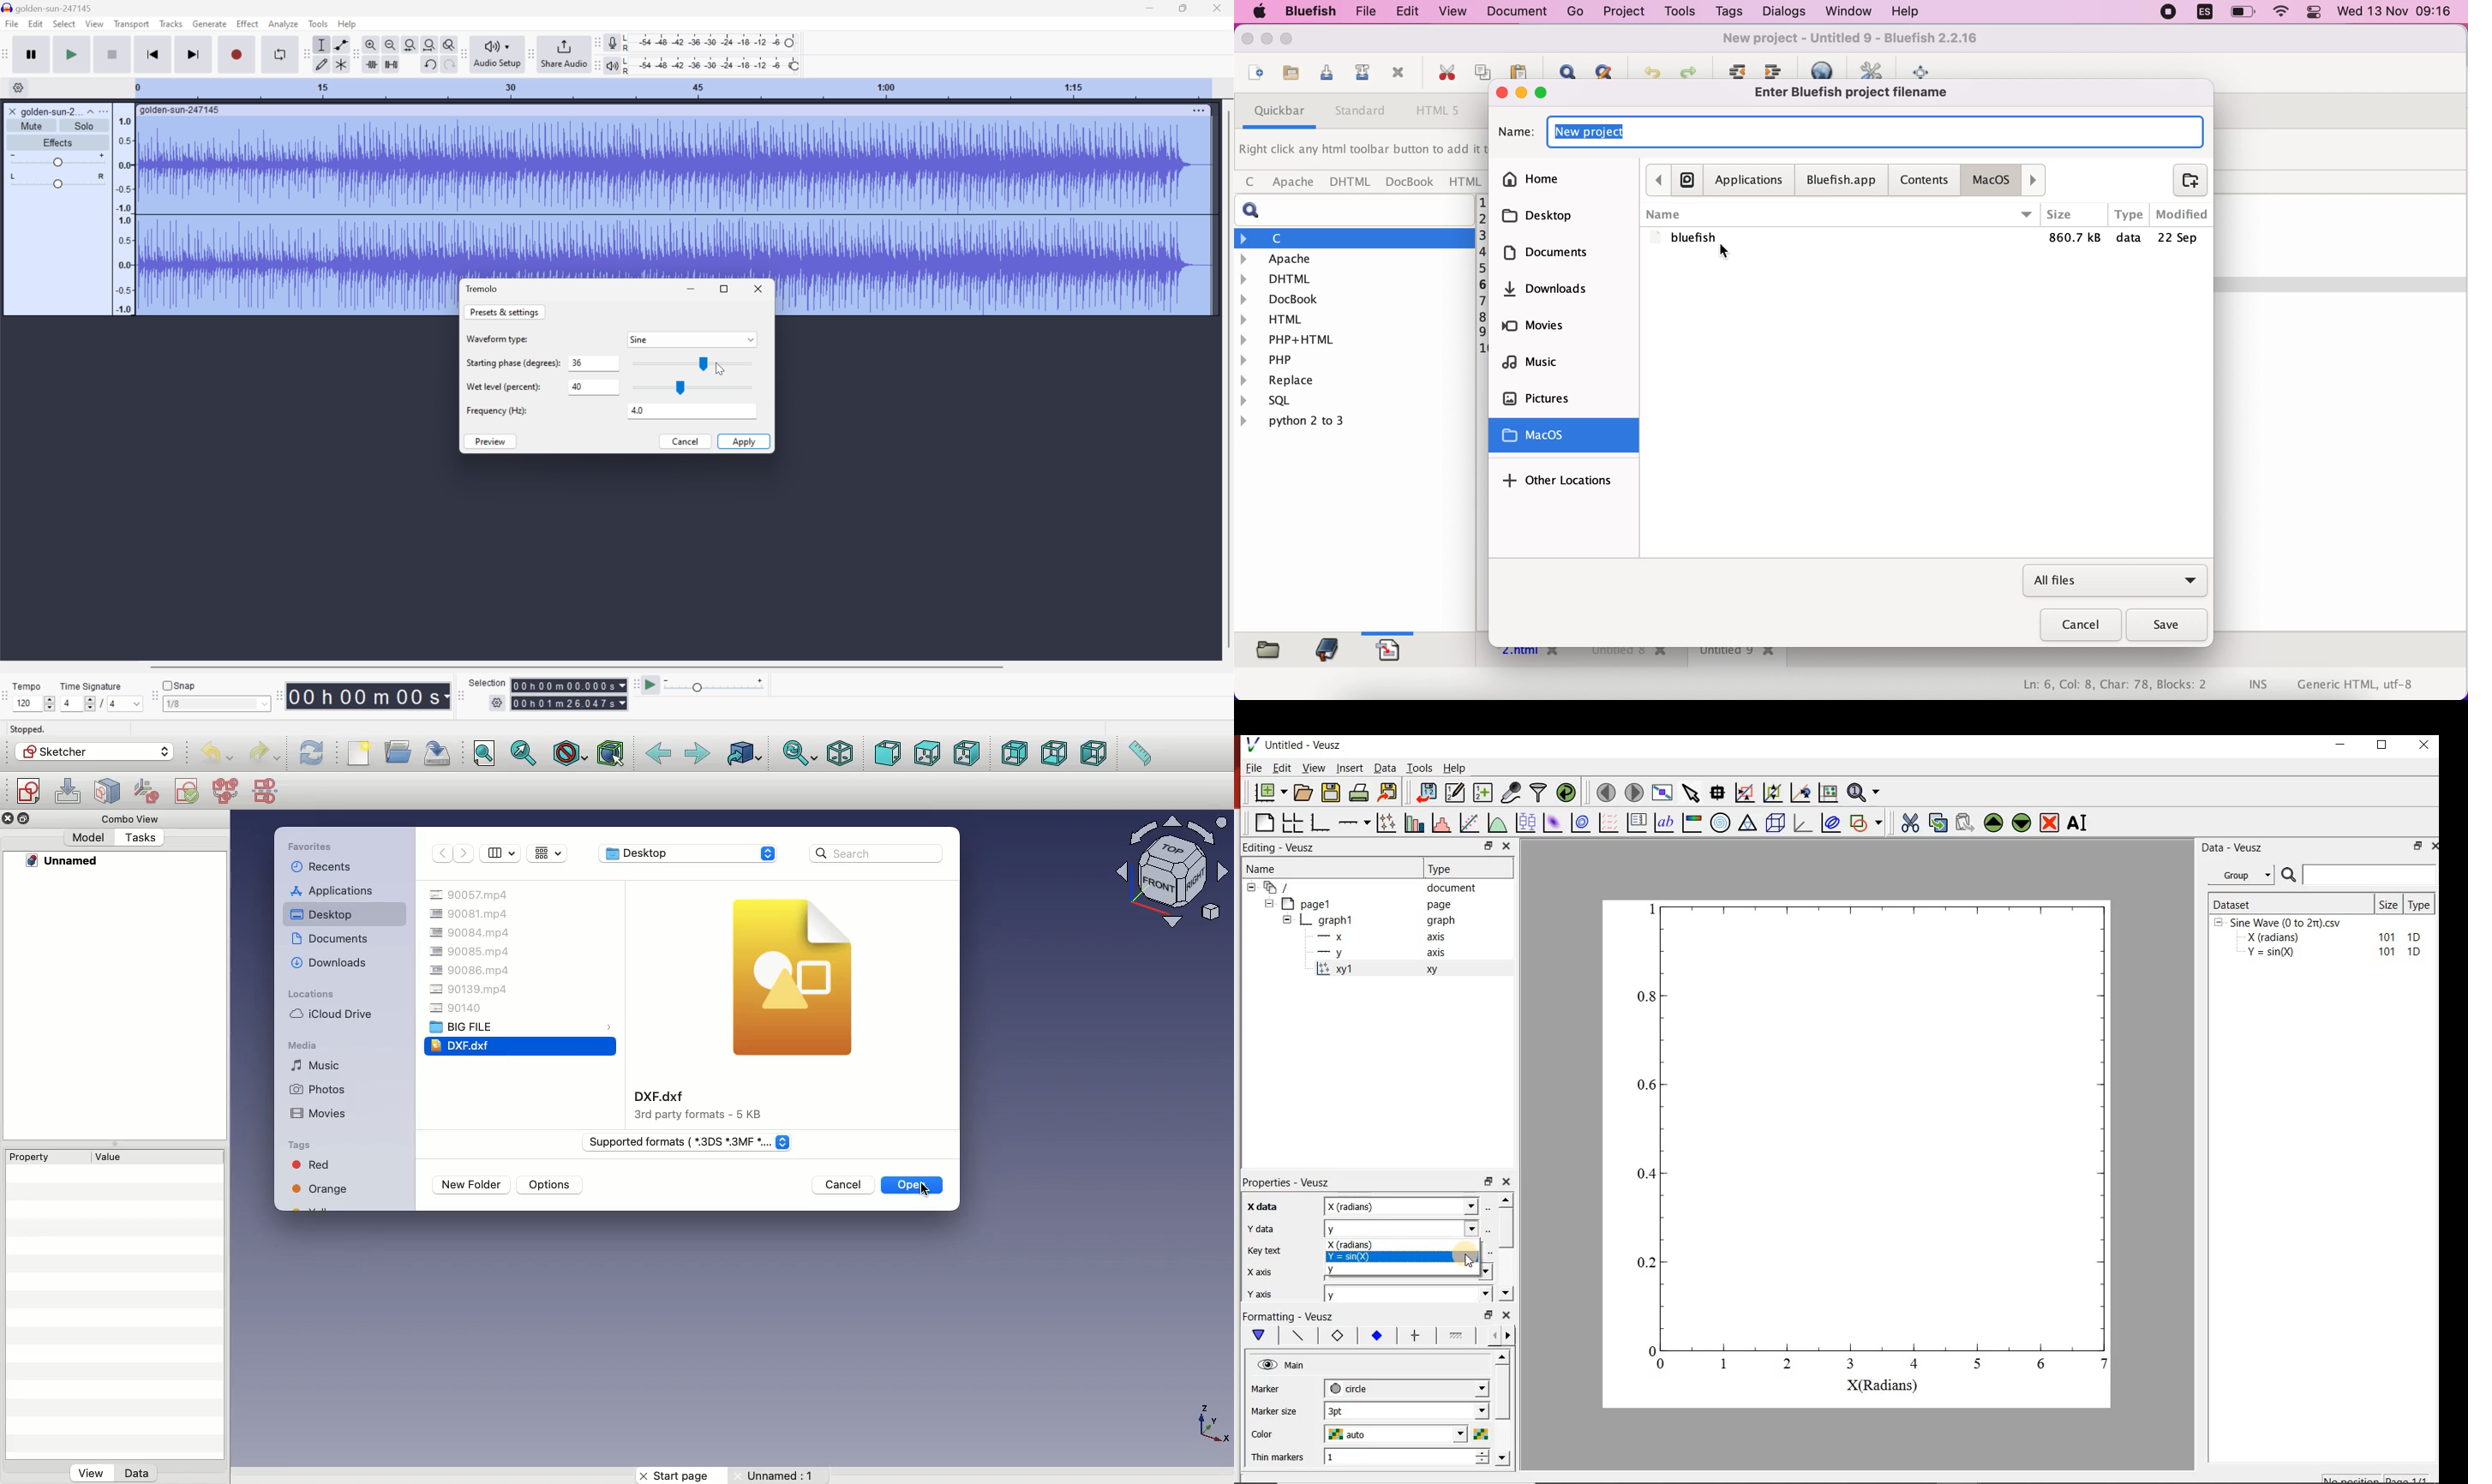  Describe the element at coordinates (1735, 69) in the screenshot. I see `indent` at that location.